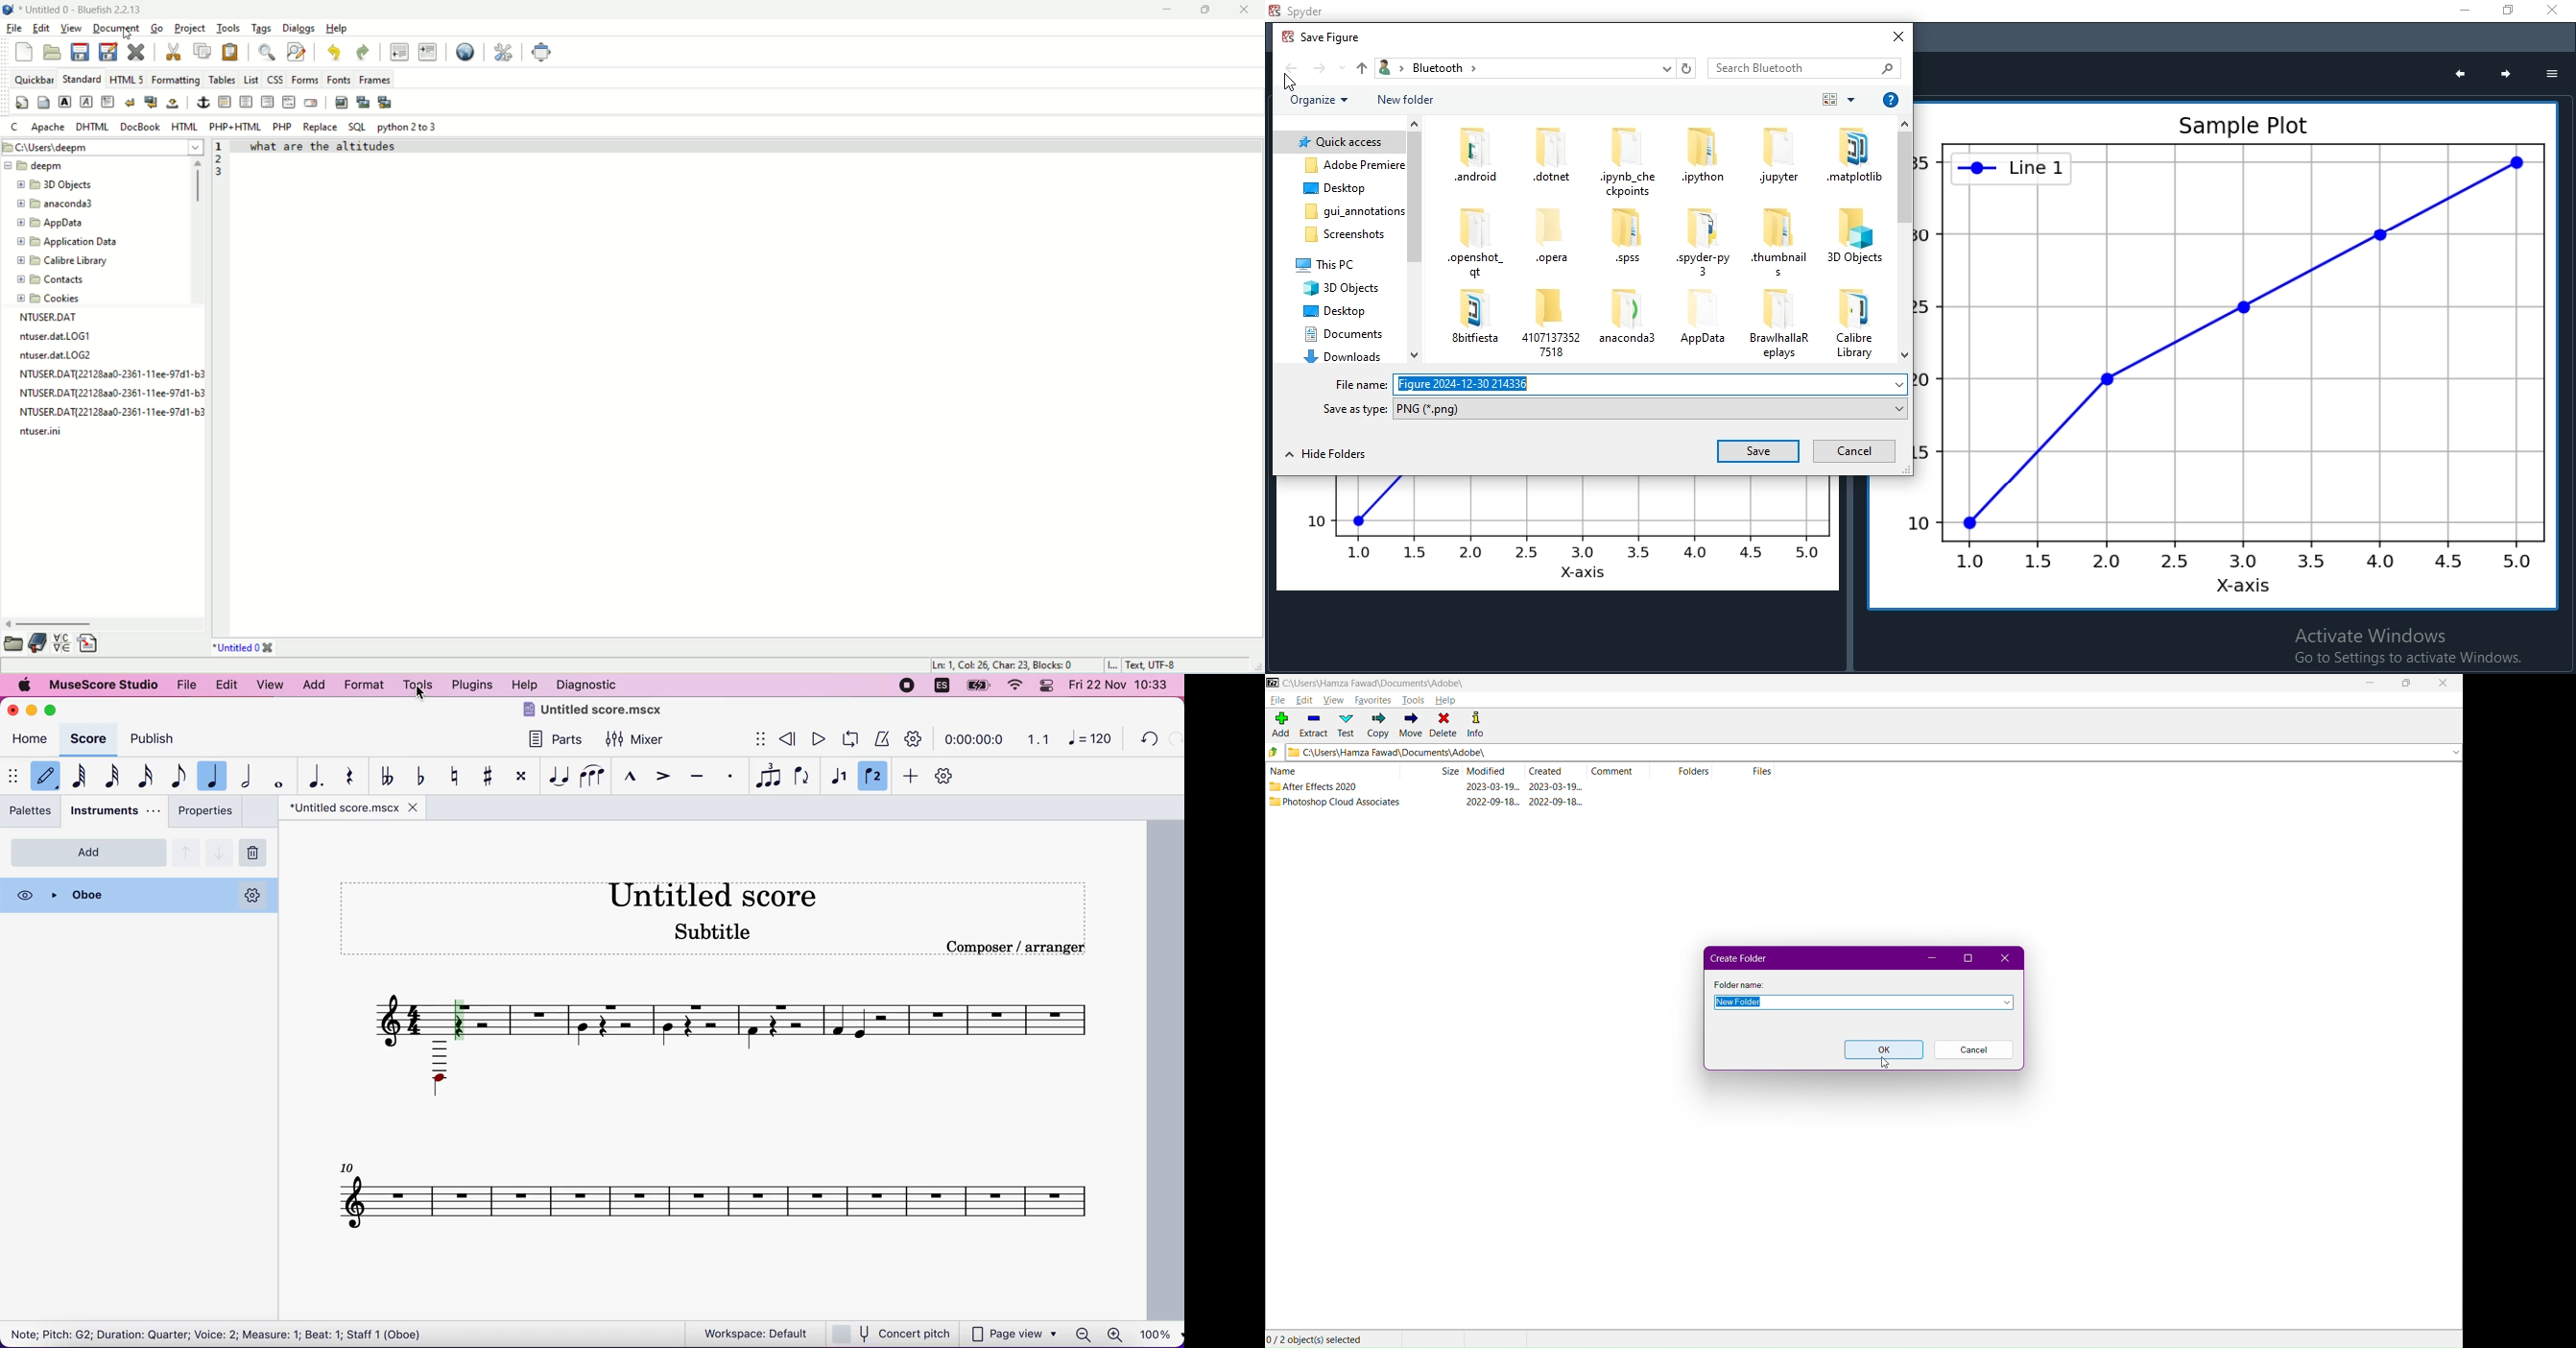  Describe the element at coordinates (1535, 68) in the screenshot. I see `breadcrumb` at that location.